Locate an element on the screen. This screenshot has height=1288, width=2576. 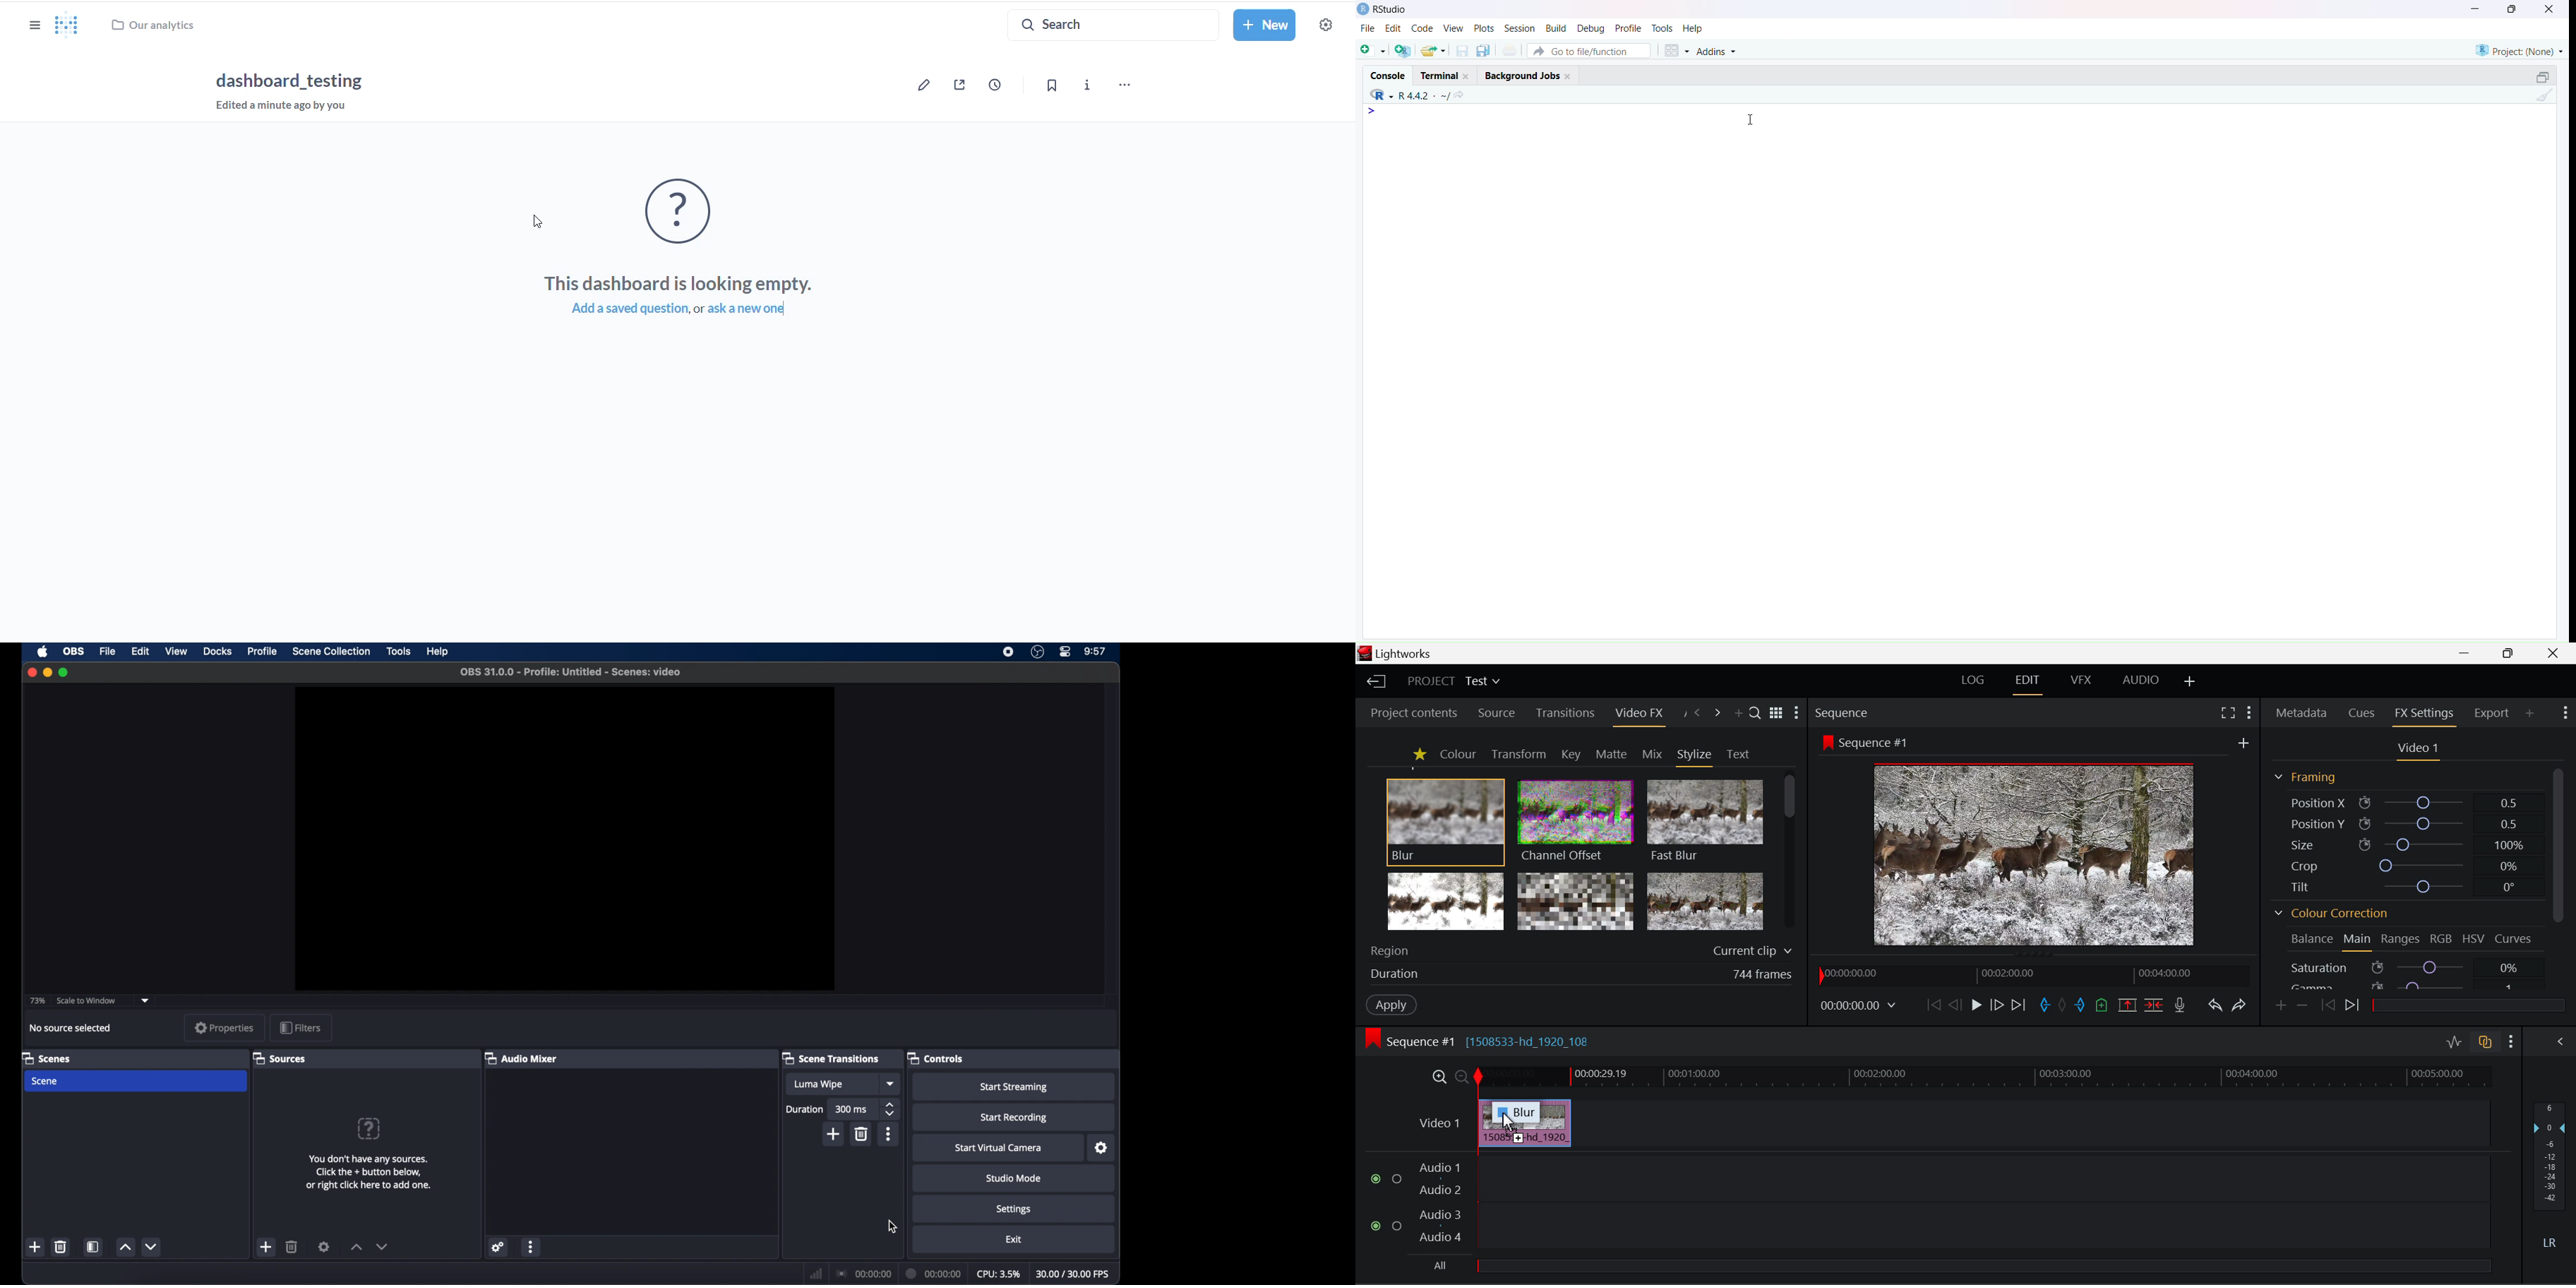
Rstudio is located at coordinates (1385, 9).